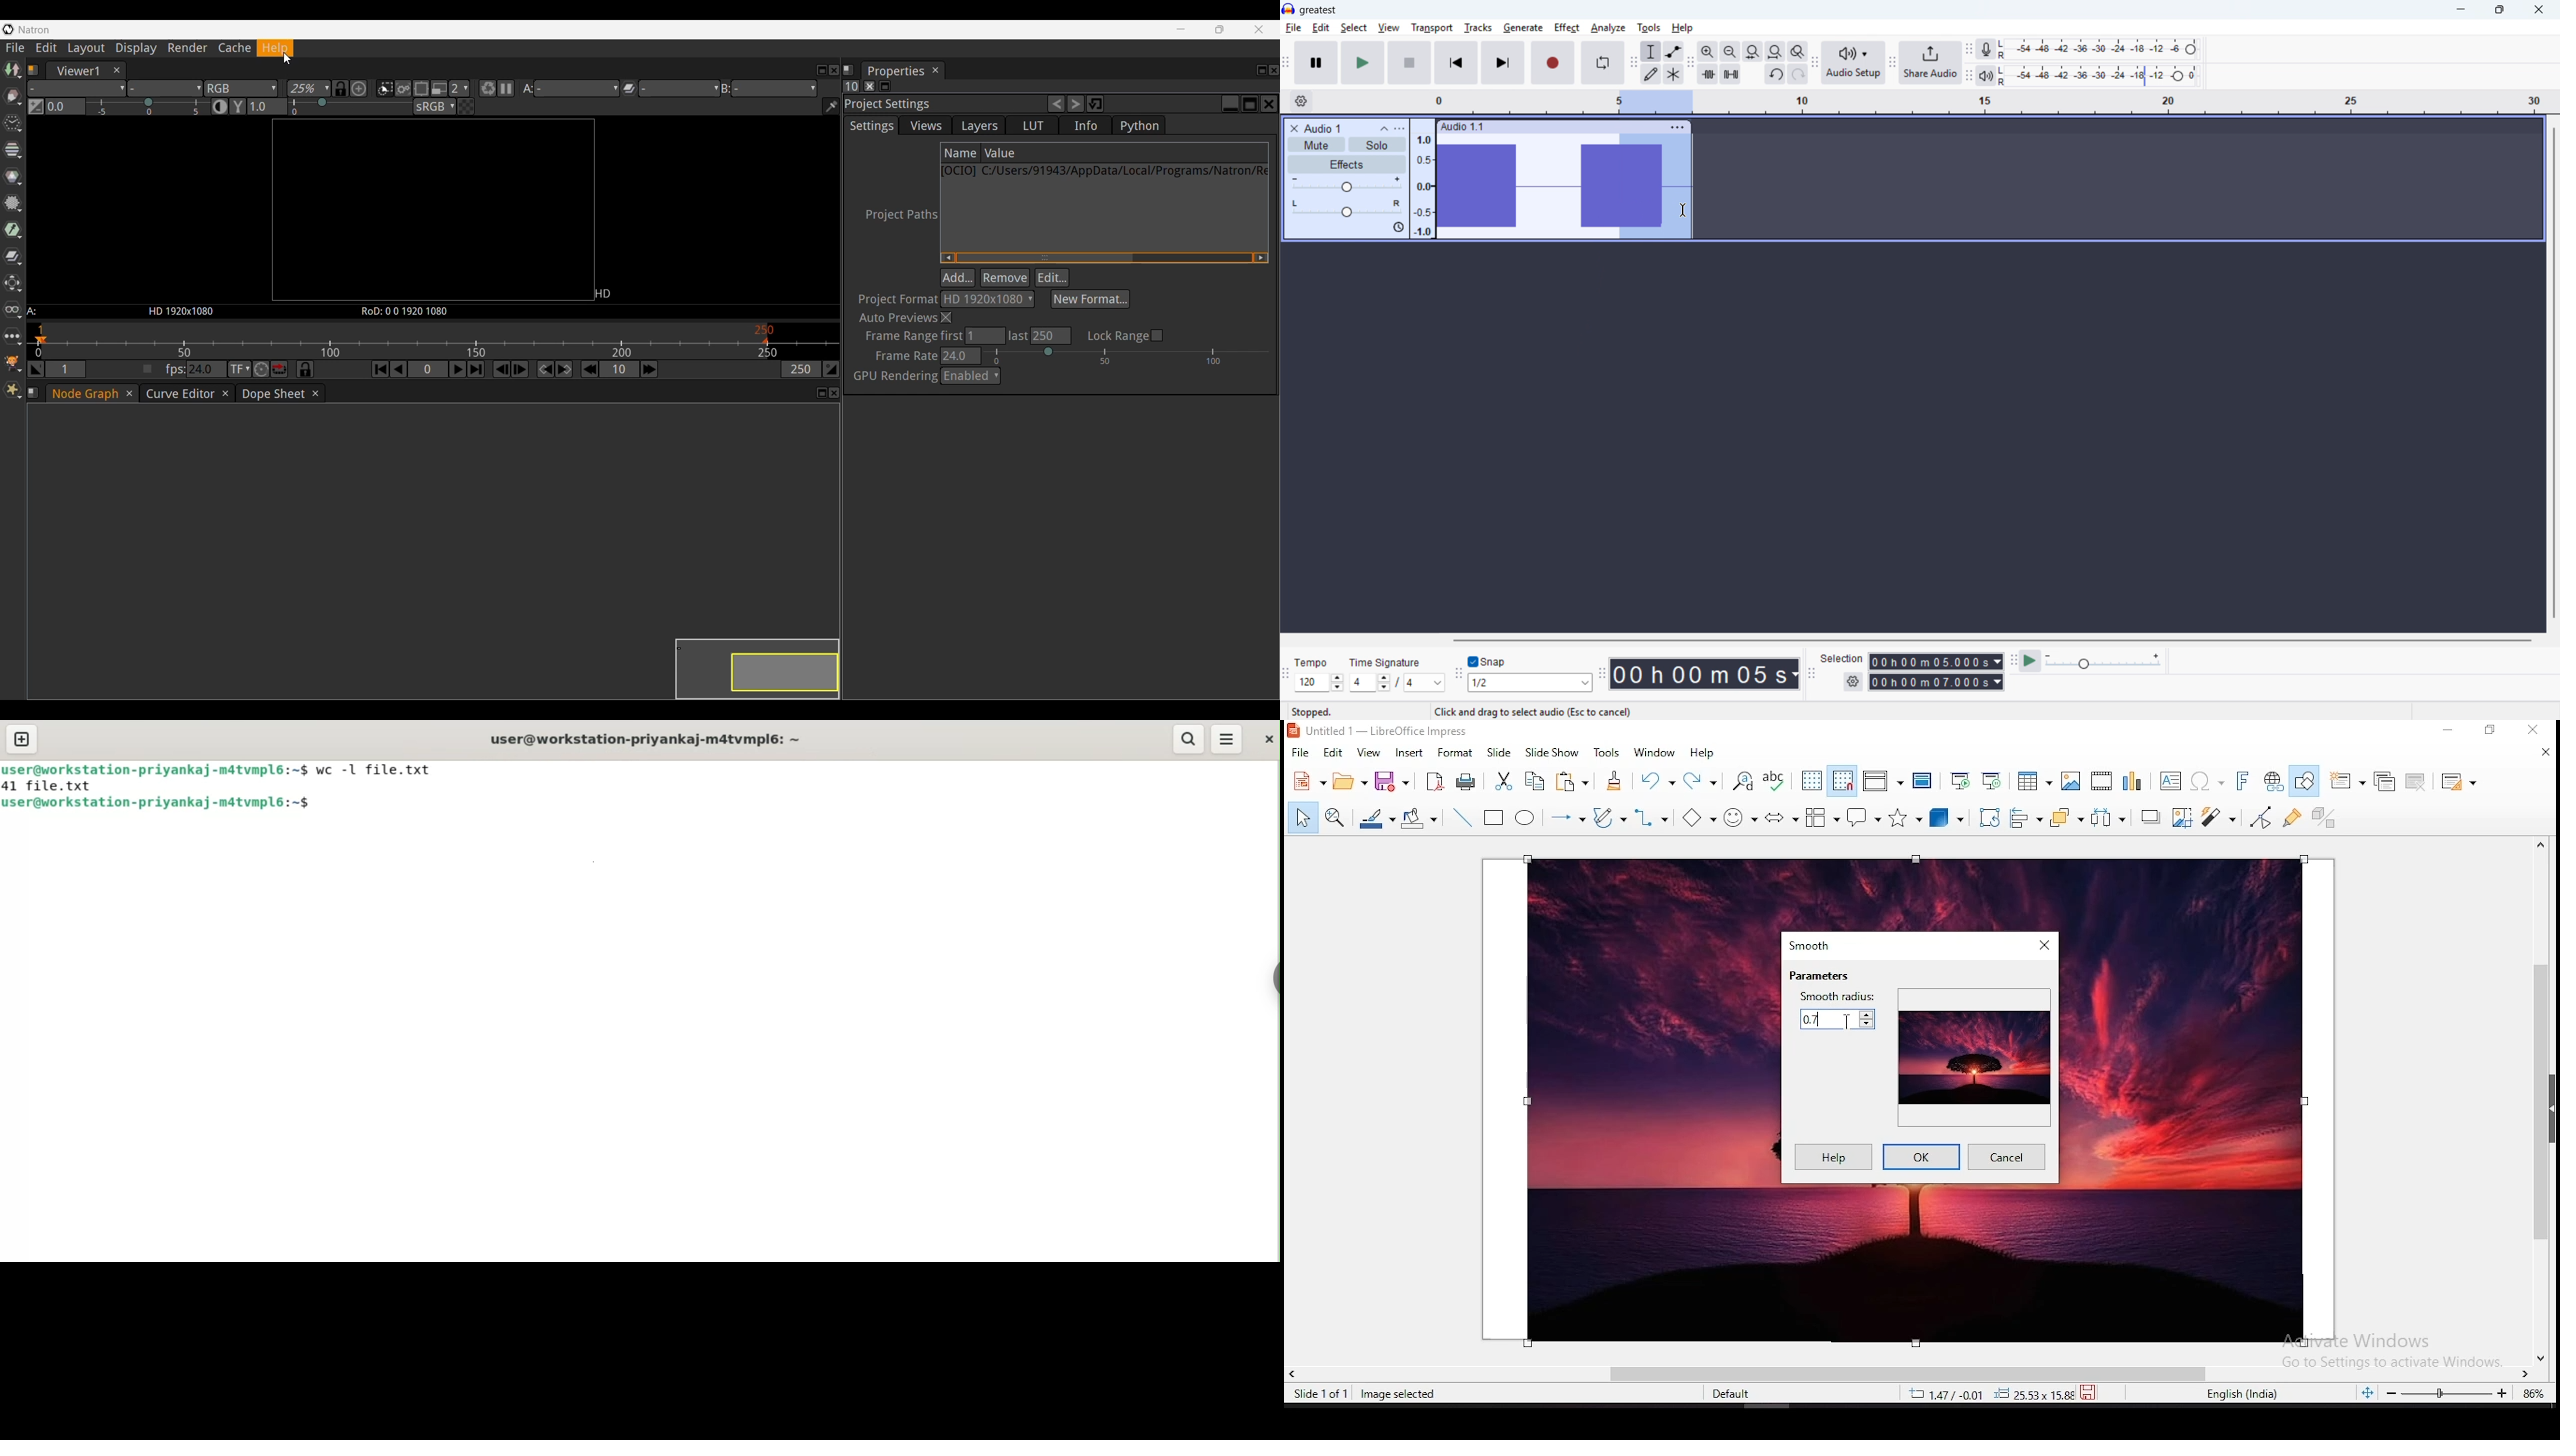 This screenshot has width=2576, height=1456. Describe the element at coordinates (1456, 63) in the screenshot. I see `Skip to start ` at that location.